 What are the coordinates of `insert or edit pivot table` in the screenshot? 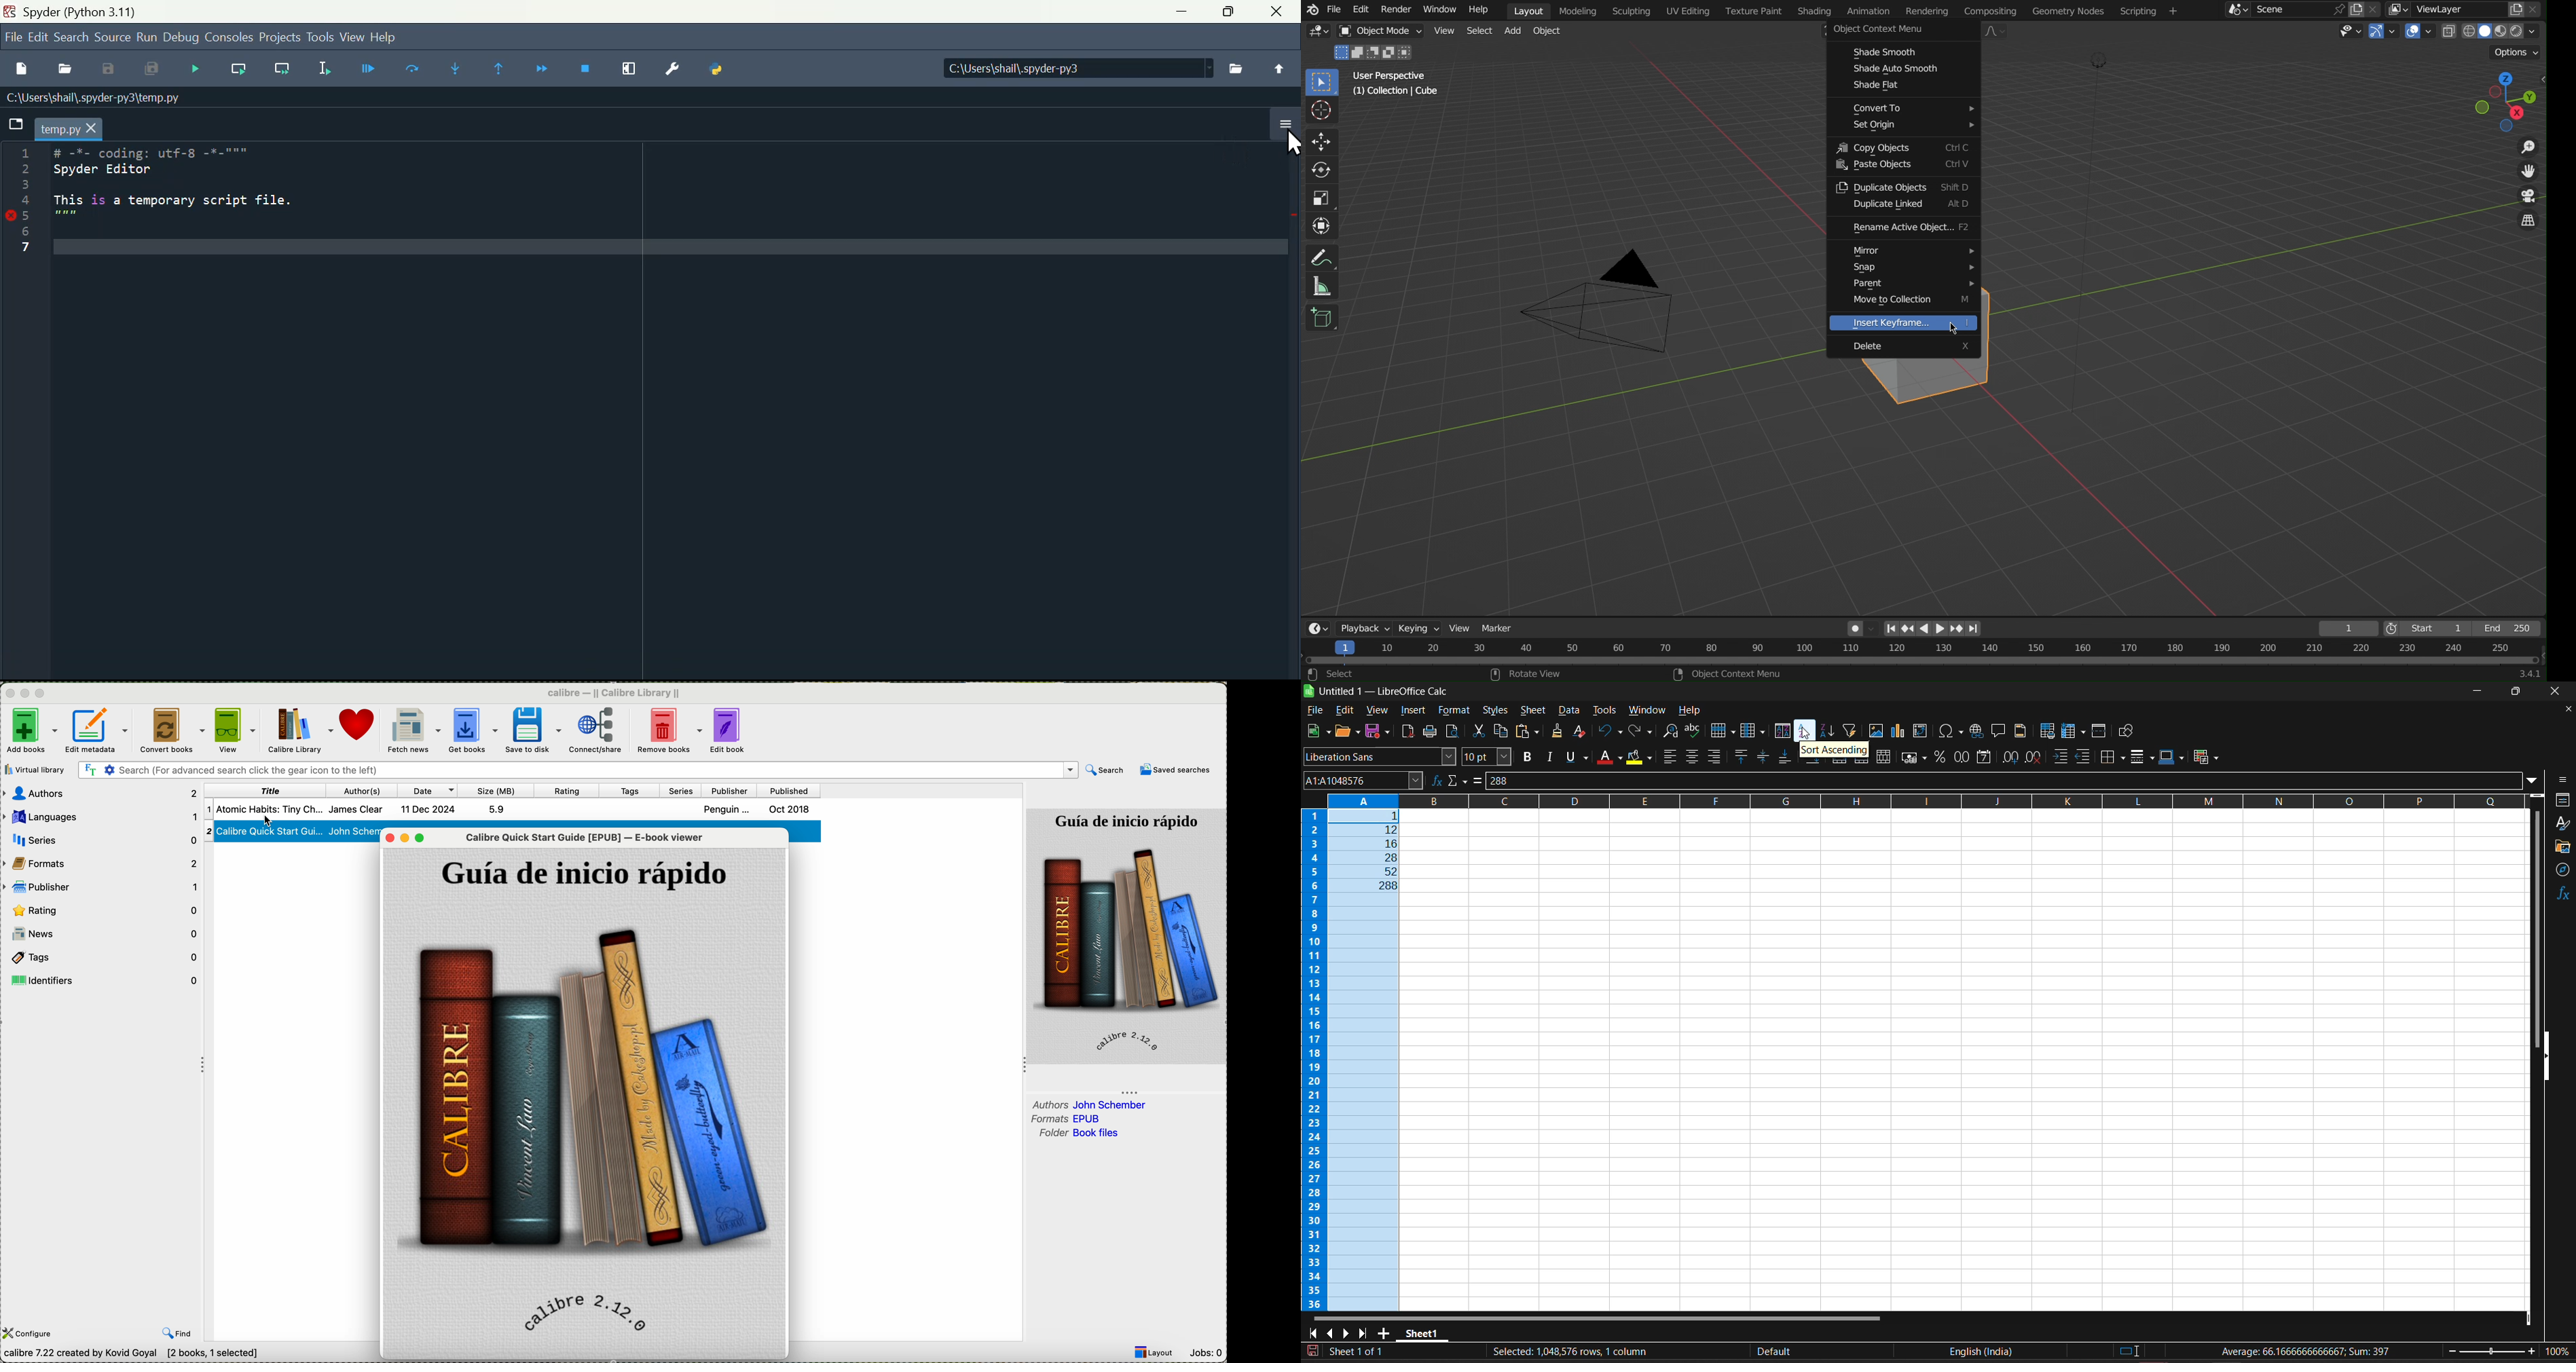 It's located at (1921, 731).